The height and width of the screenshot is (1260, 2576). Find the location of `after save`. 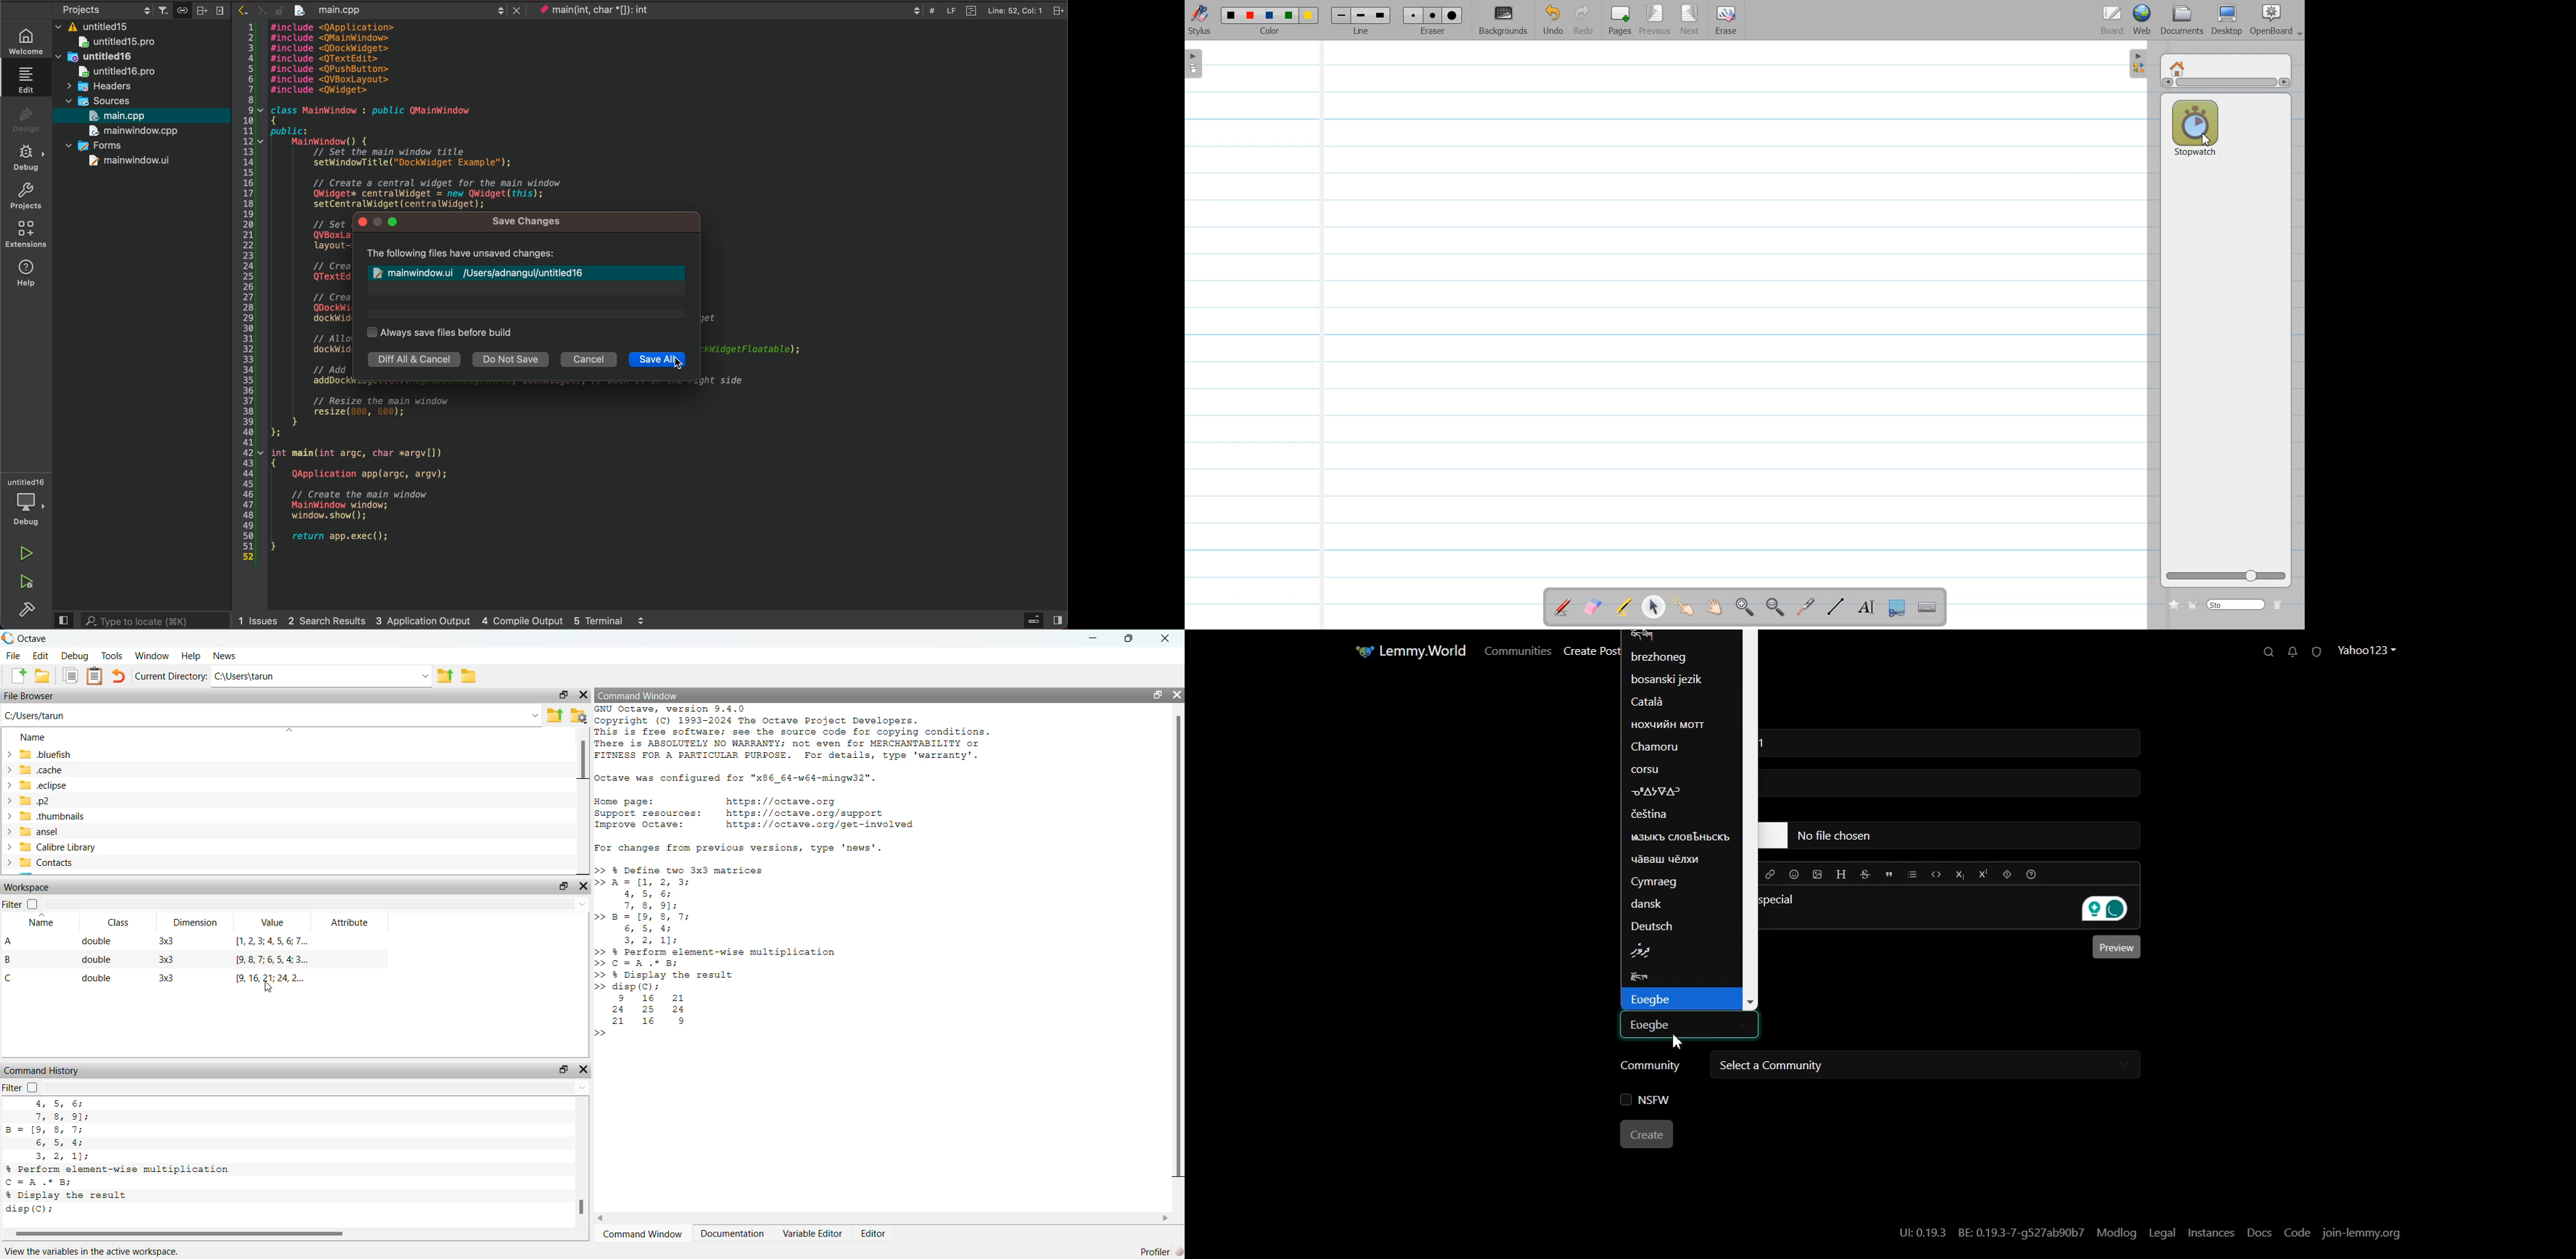

after save is located at coordinates (406, 12).